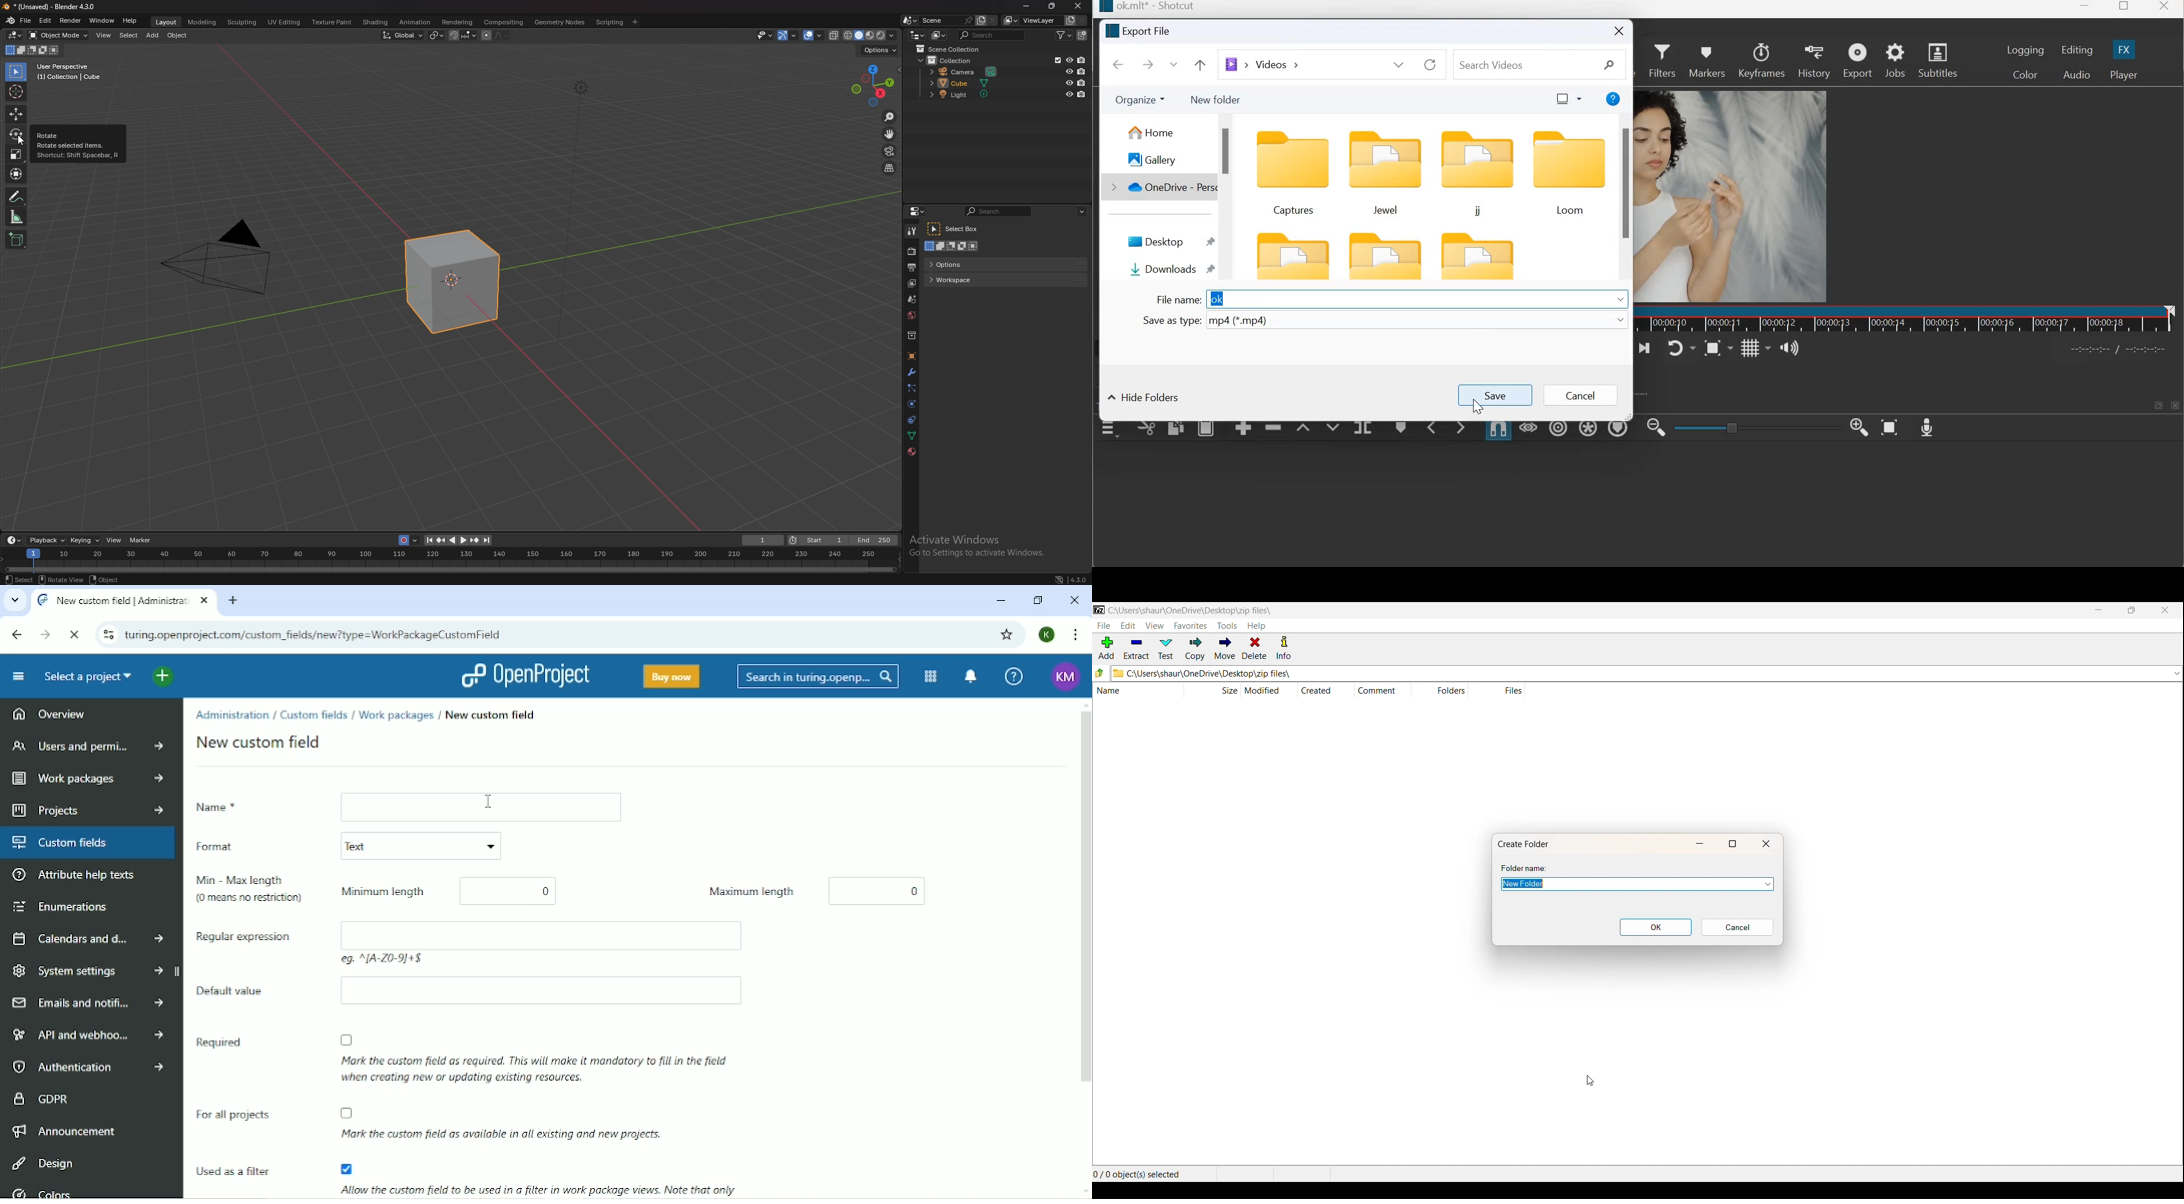 The width and height of the screenshot is (2184, 1204). I want to click on Timeline, so click(454, 561).